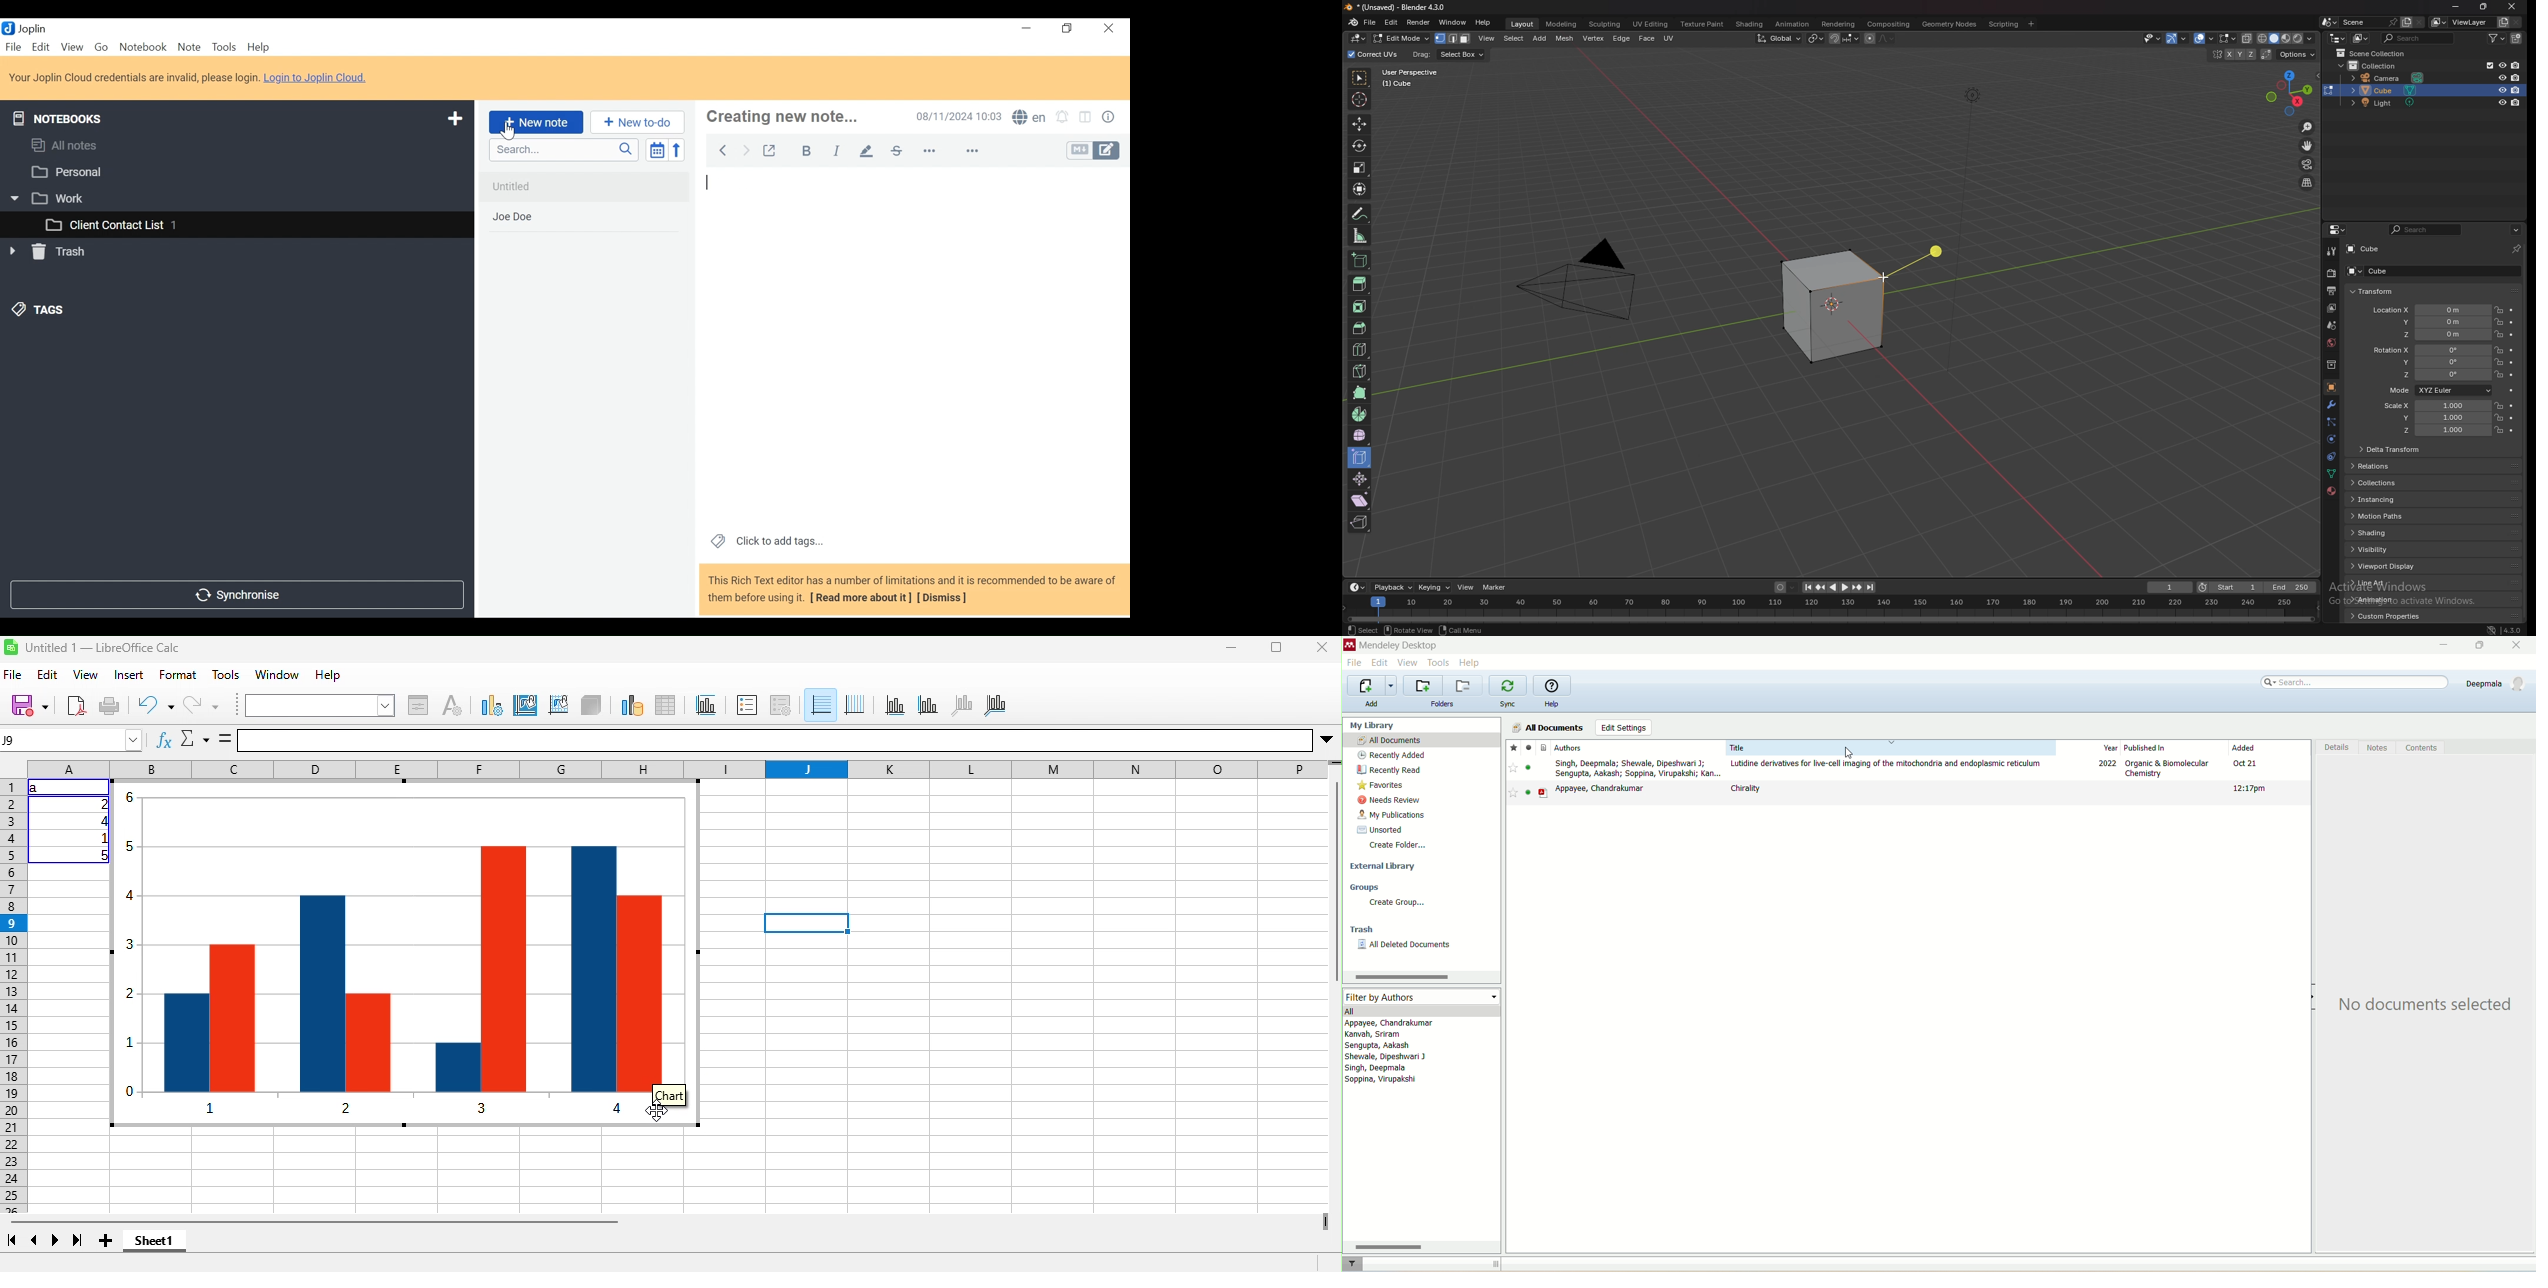 Image resolution: width=2548 pixels, height=1288 pixels. Describe the element at coordinates (2381, 483) in the screenshot. I see `collections` at that location.